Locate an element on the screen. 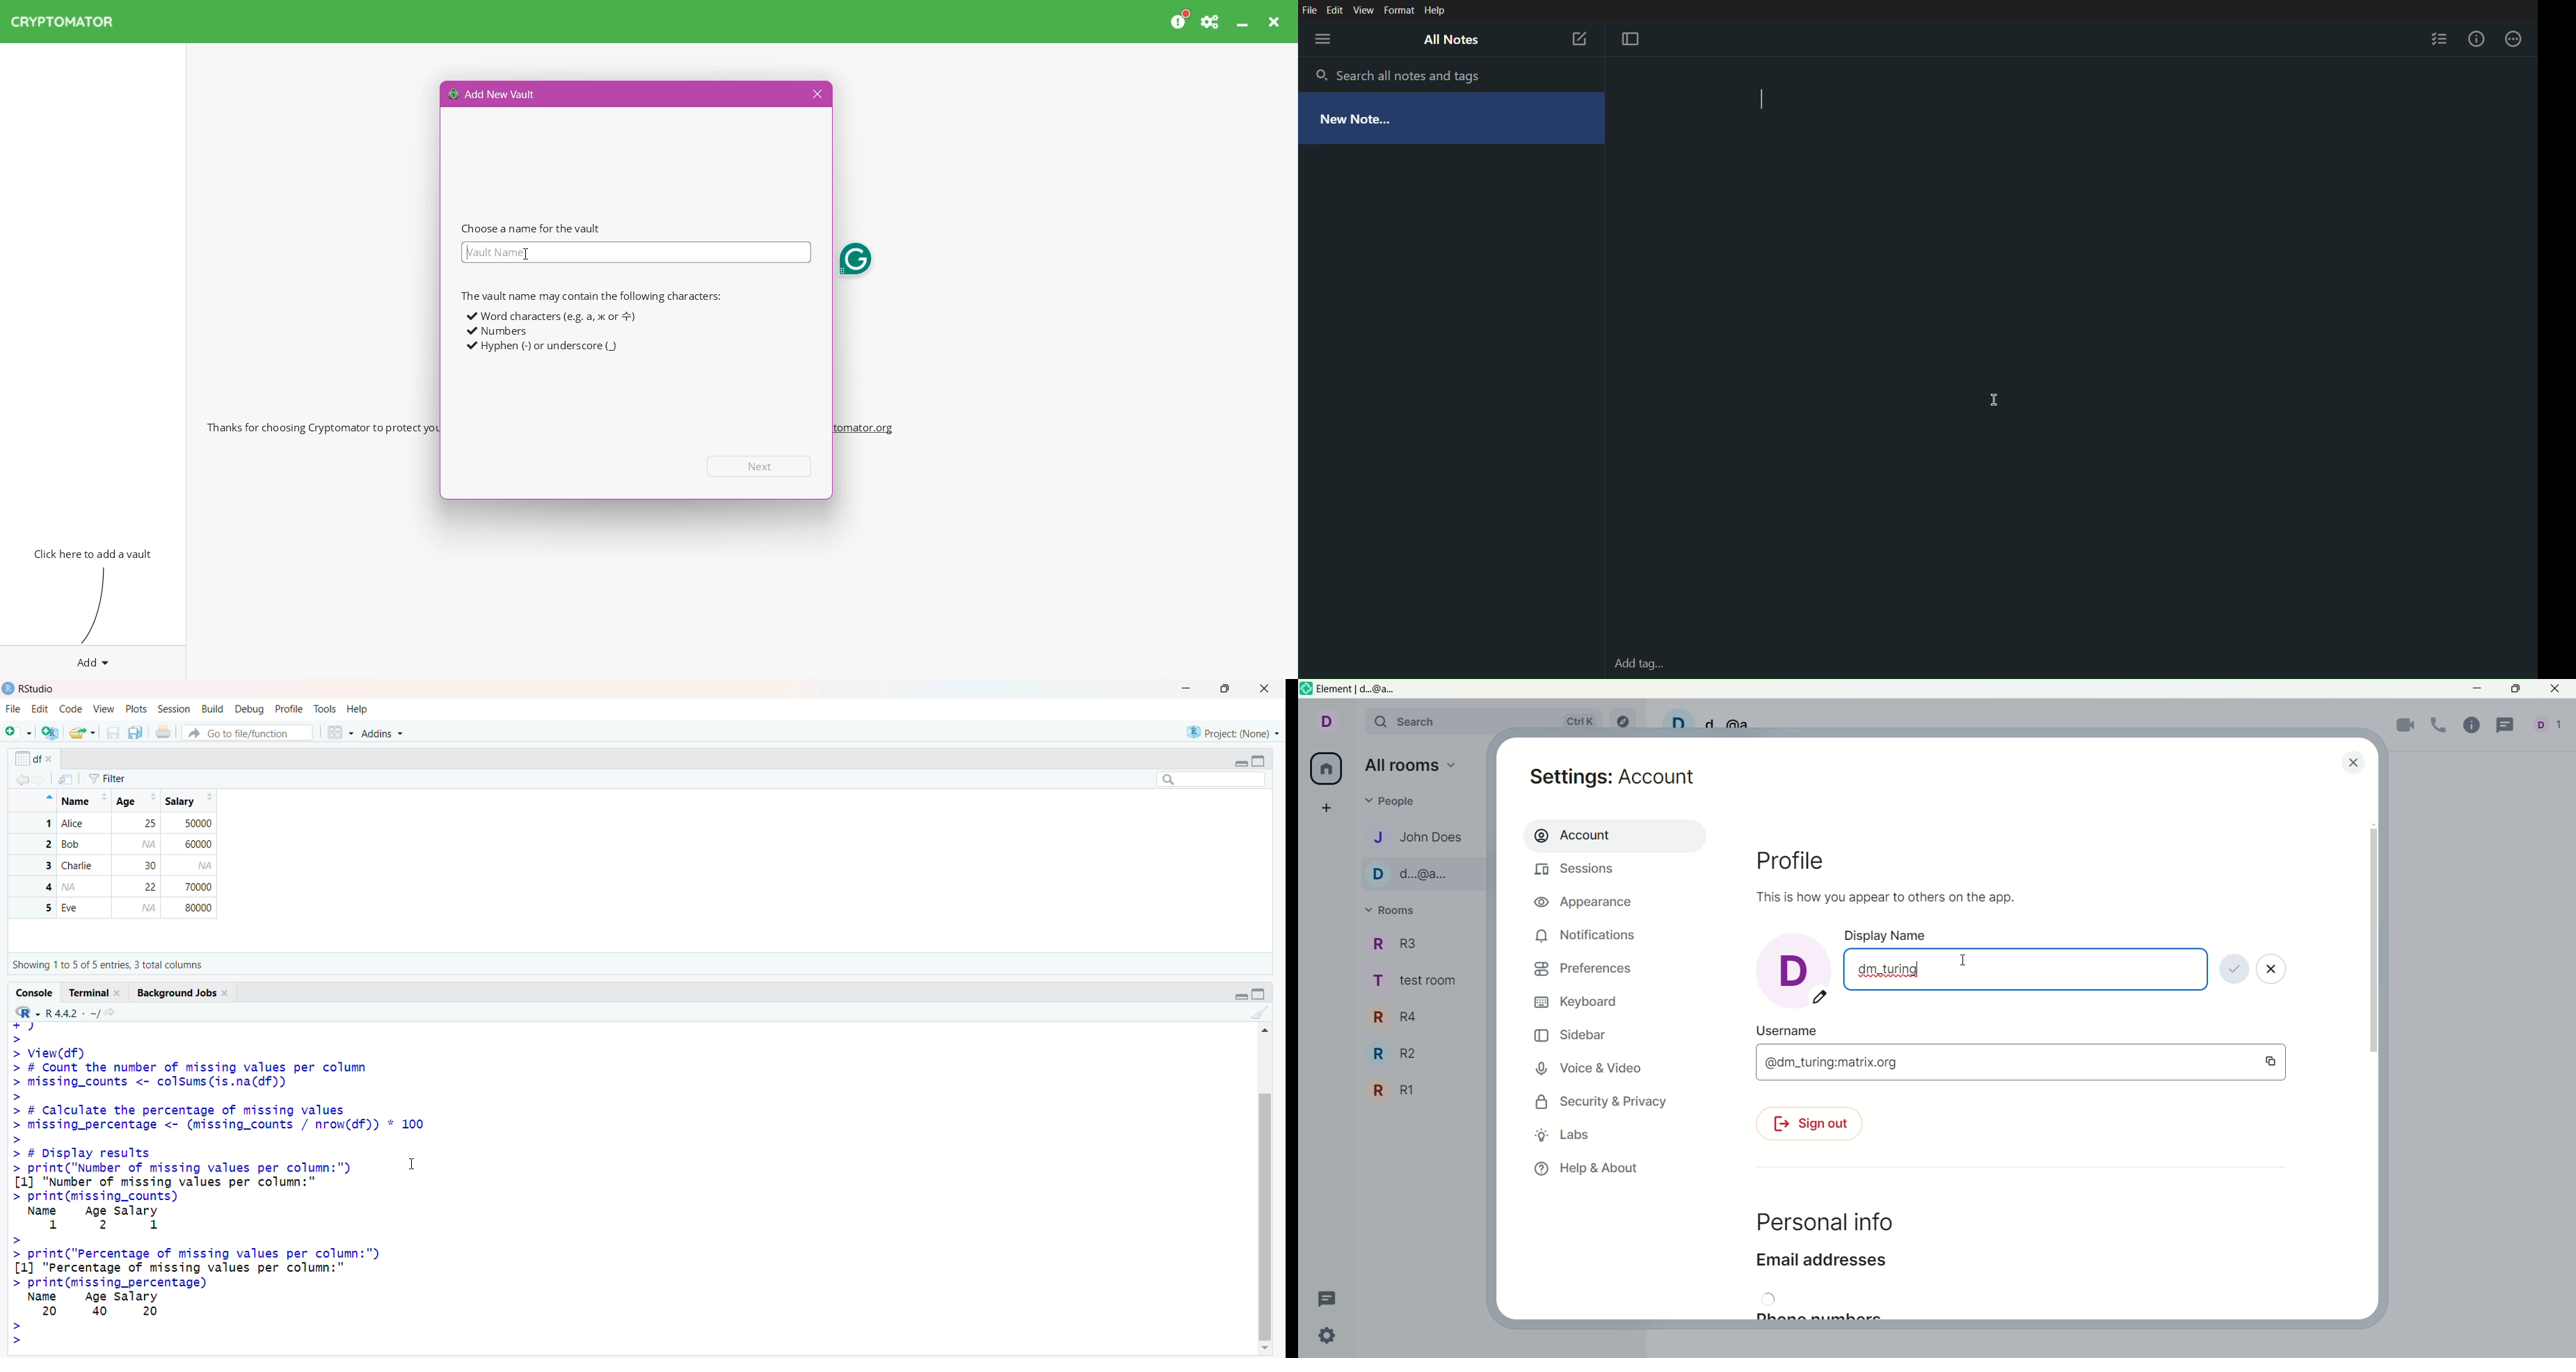  usser name is located at coordinates (1796, 1030).